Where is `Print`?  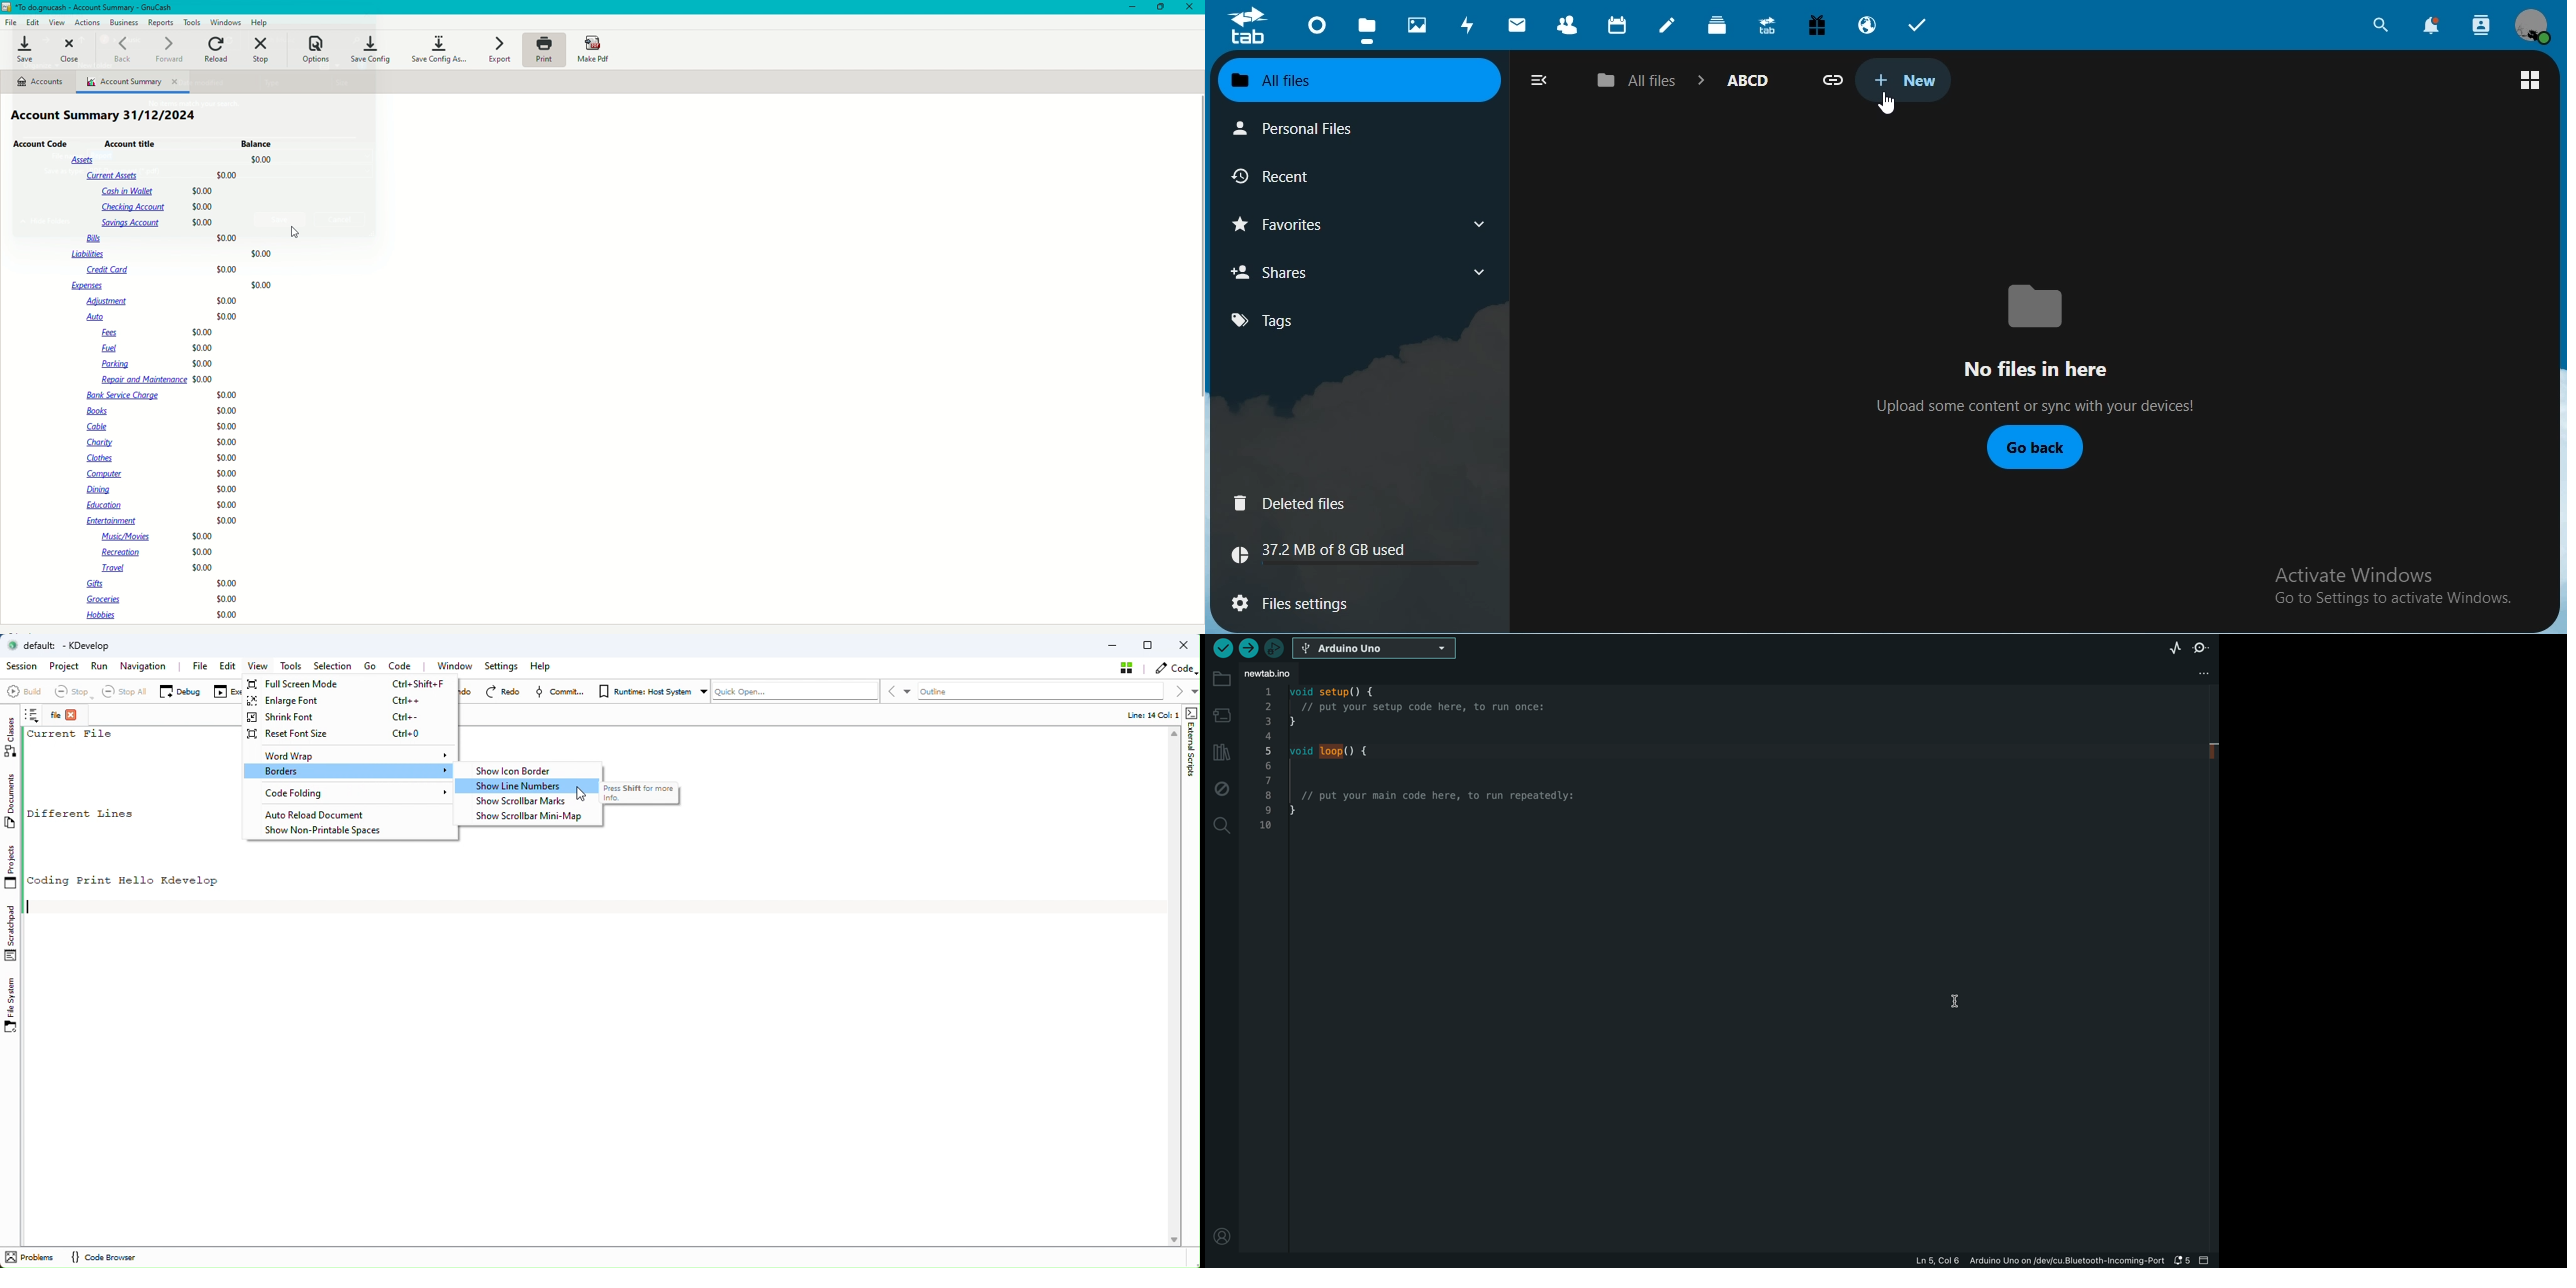 Print is located at coordinates (543, 50).